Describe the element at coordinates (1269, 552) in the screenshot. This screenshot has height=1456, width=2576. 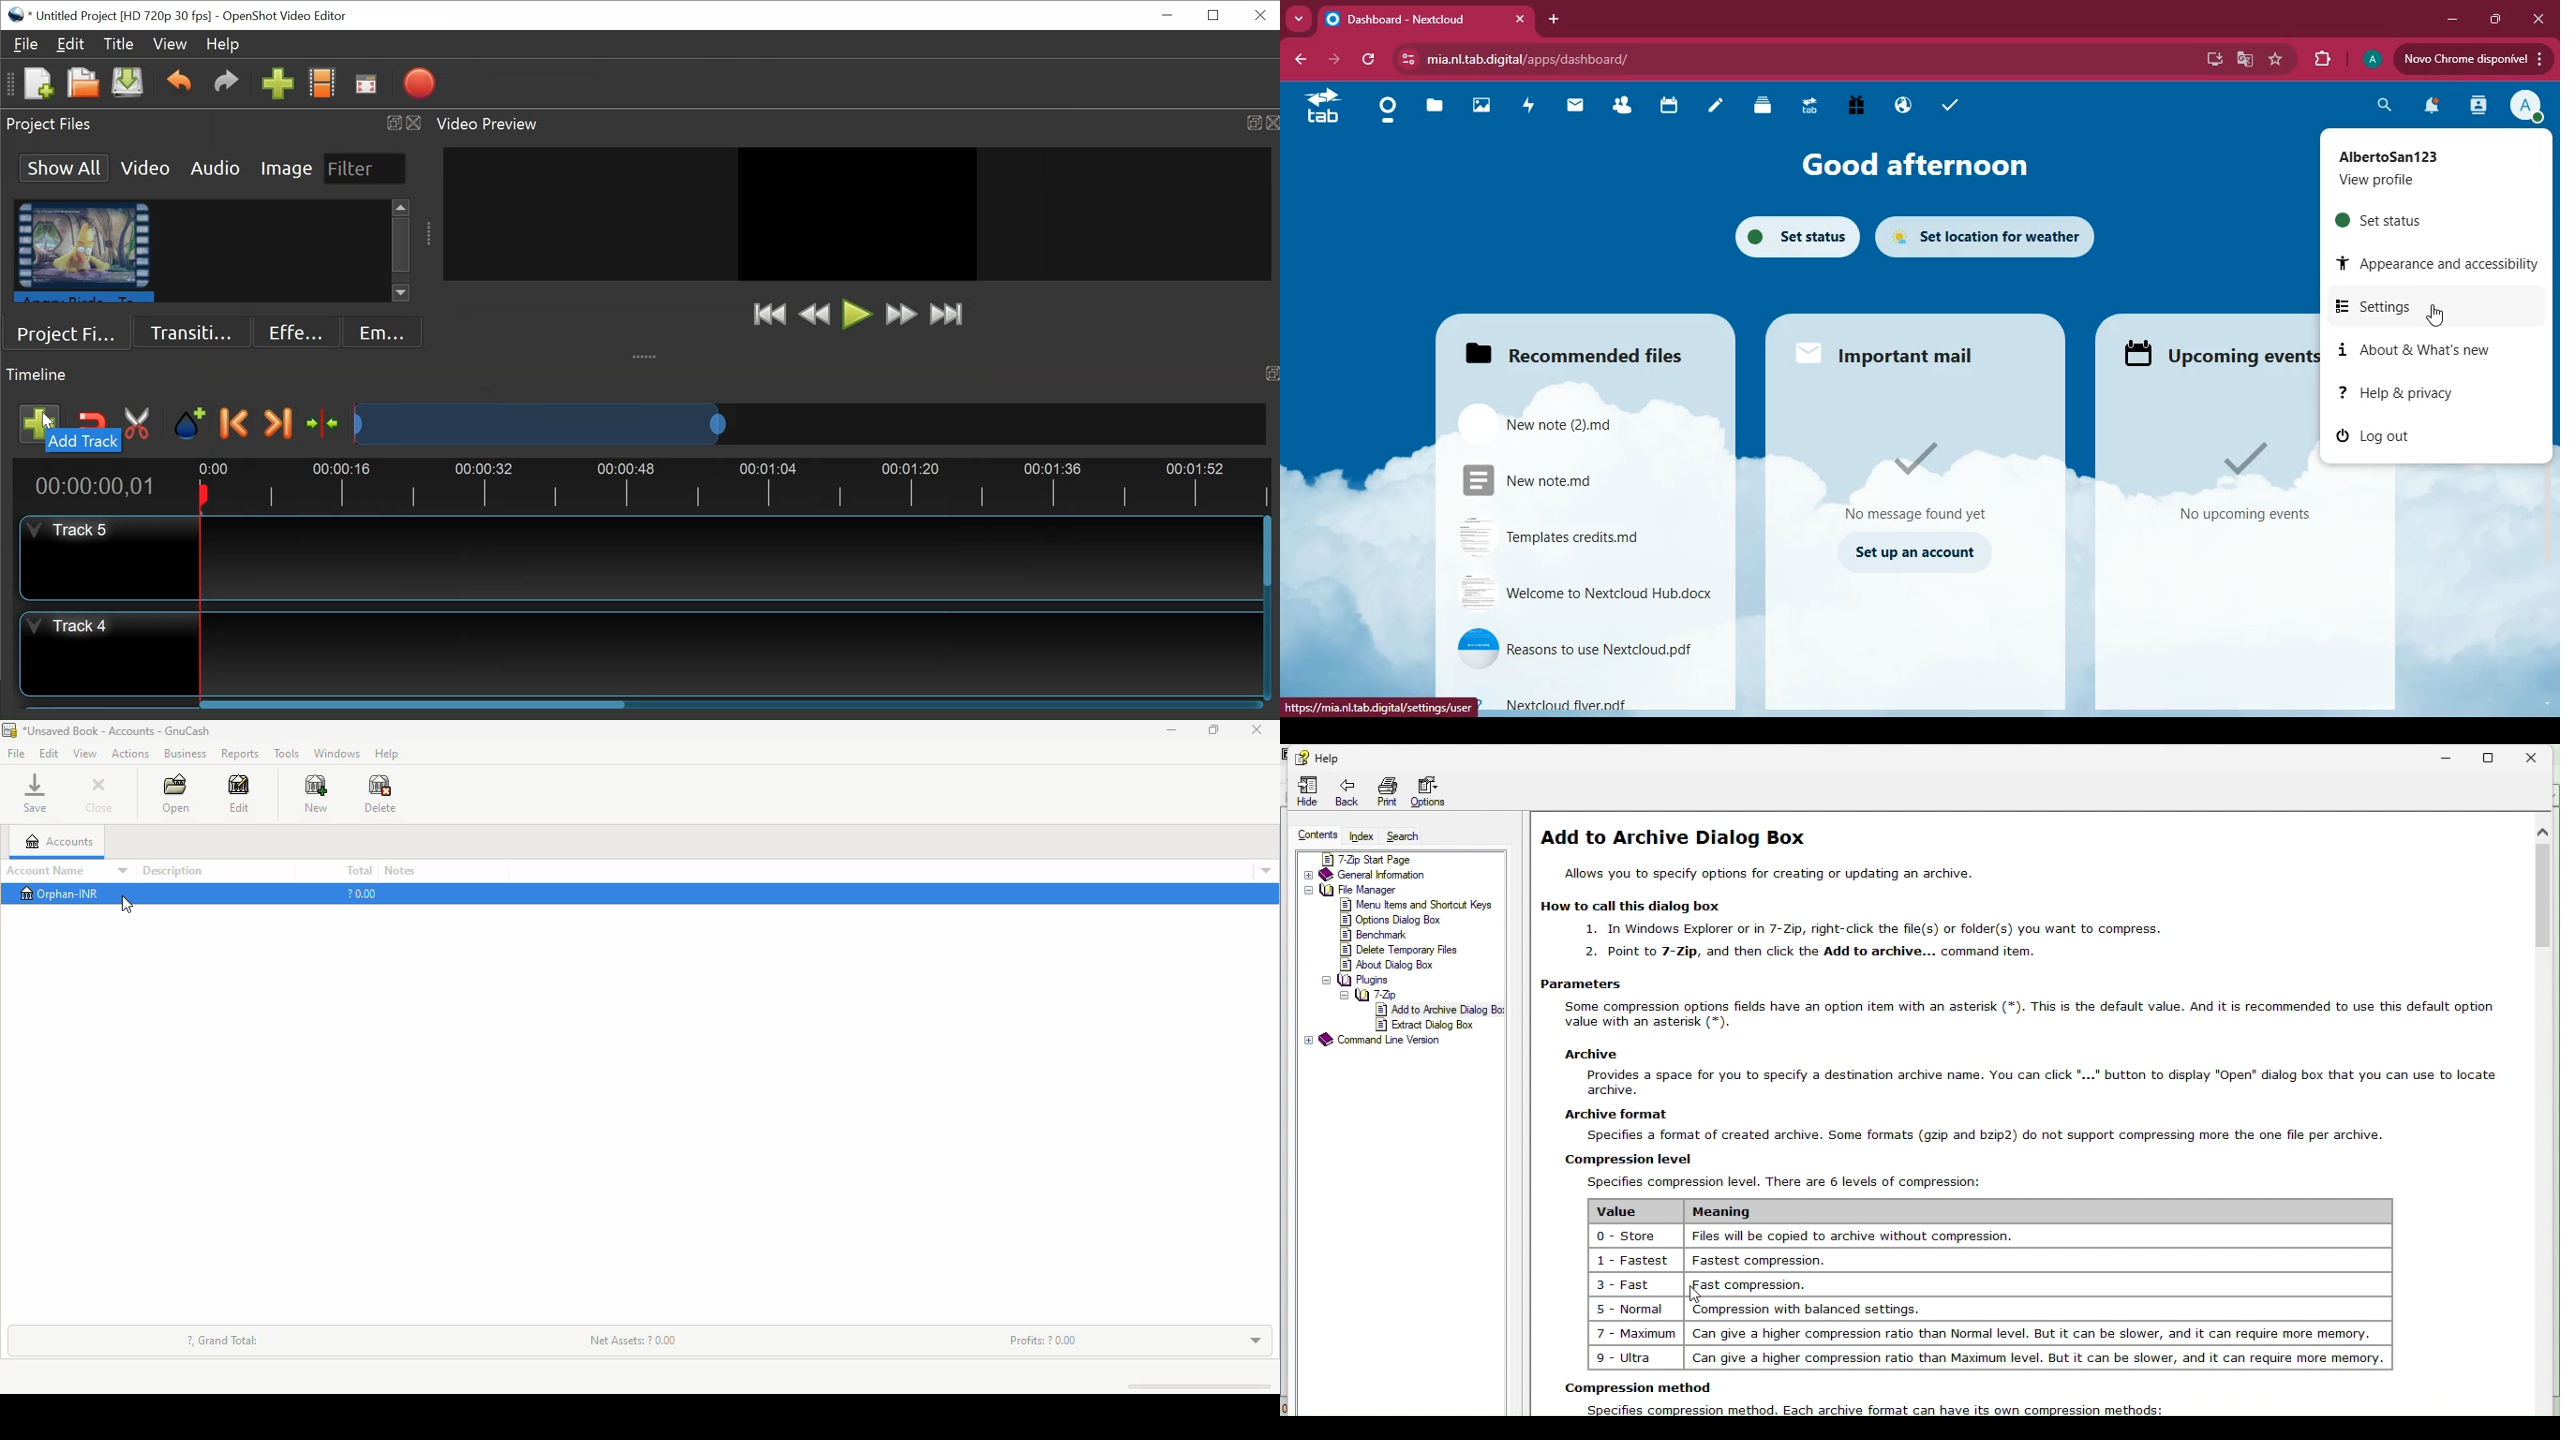
I see `Vertical Scrollbar` at that location.